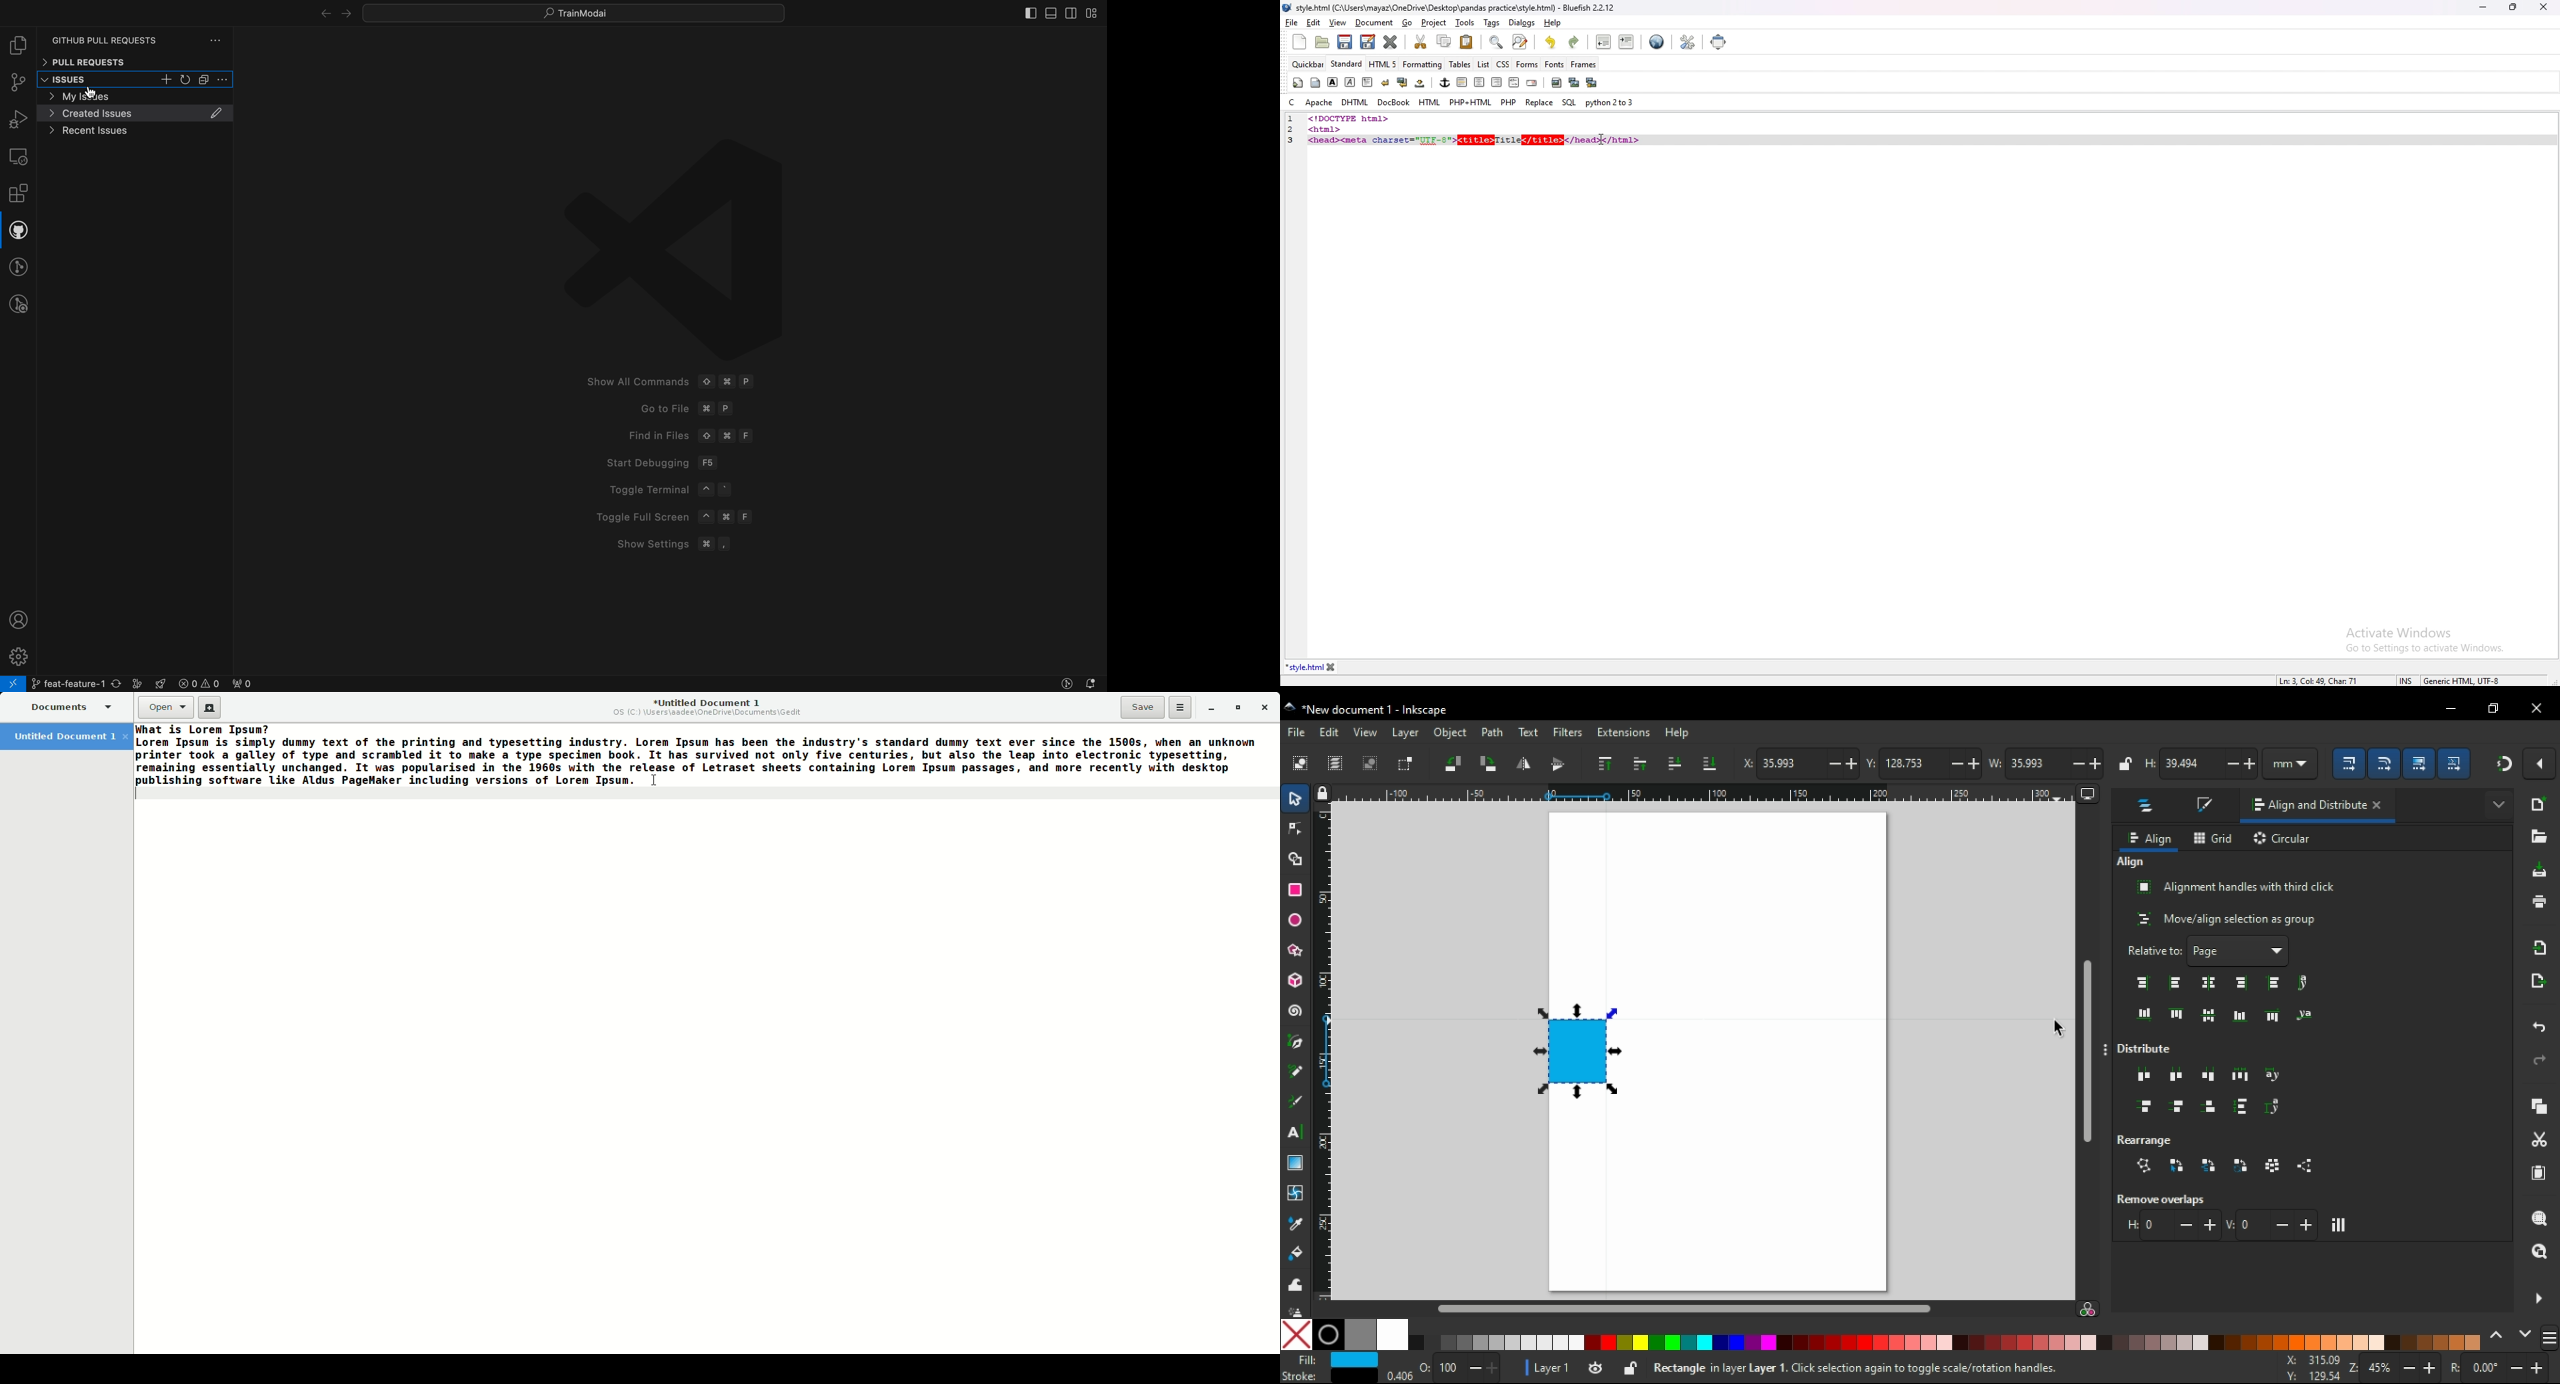  I want to click on move patterns along with the objects, so click(2457, 764).